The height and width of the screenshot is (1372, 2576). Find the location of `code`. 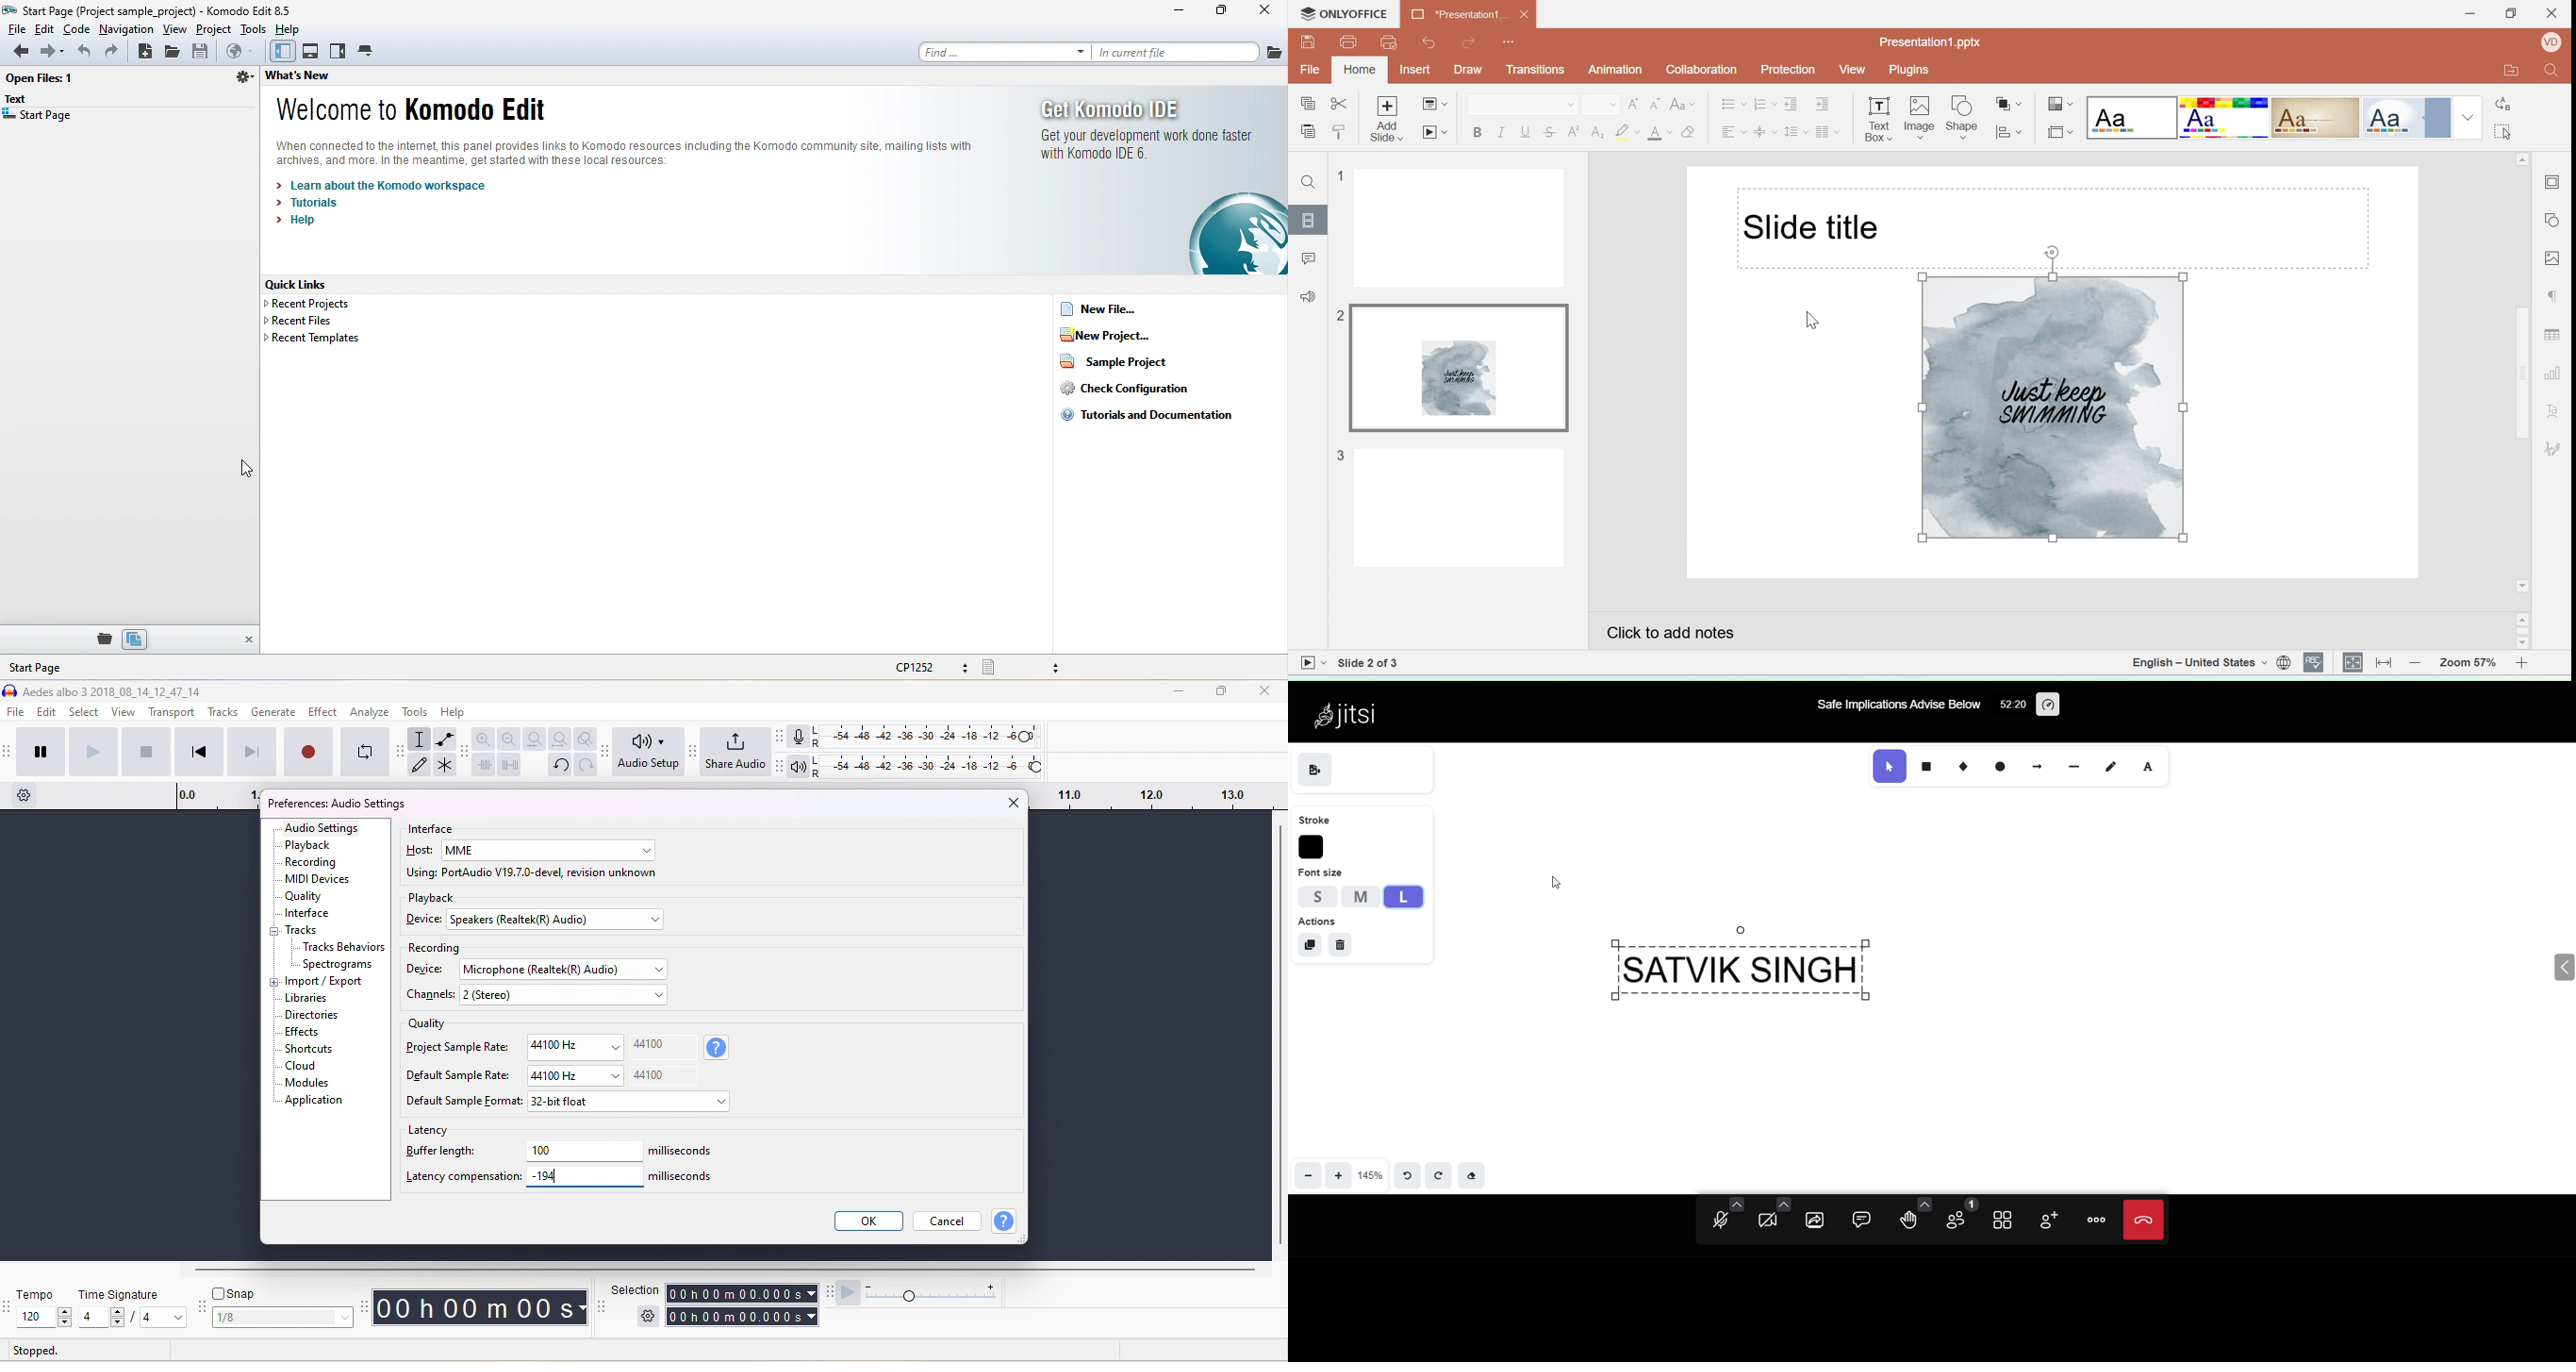

code is located at coordinates (77, 28).